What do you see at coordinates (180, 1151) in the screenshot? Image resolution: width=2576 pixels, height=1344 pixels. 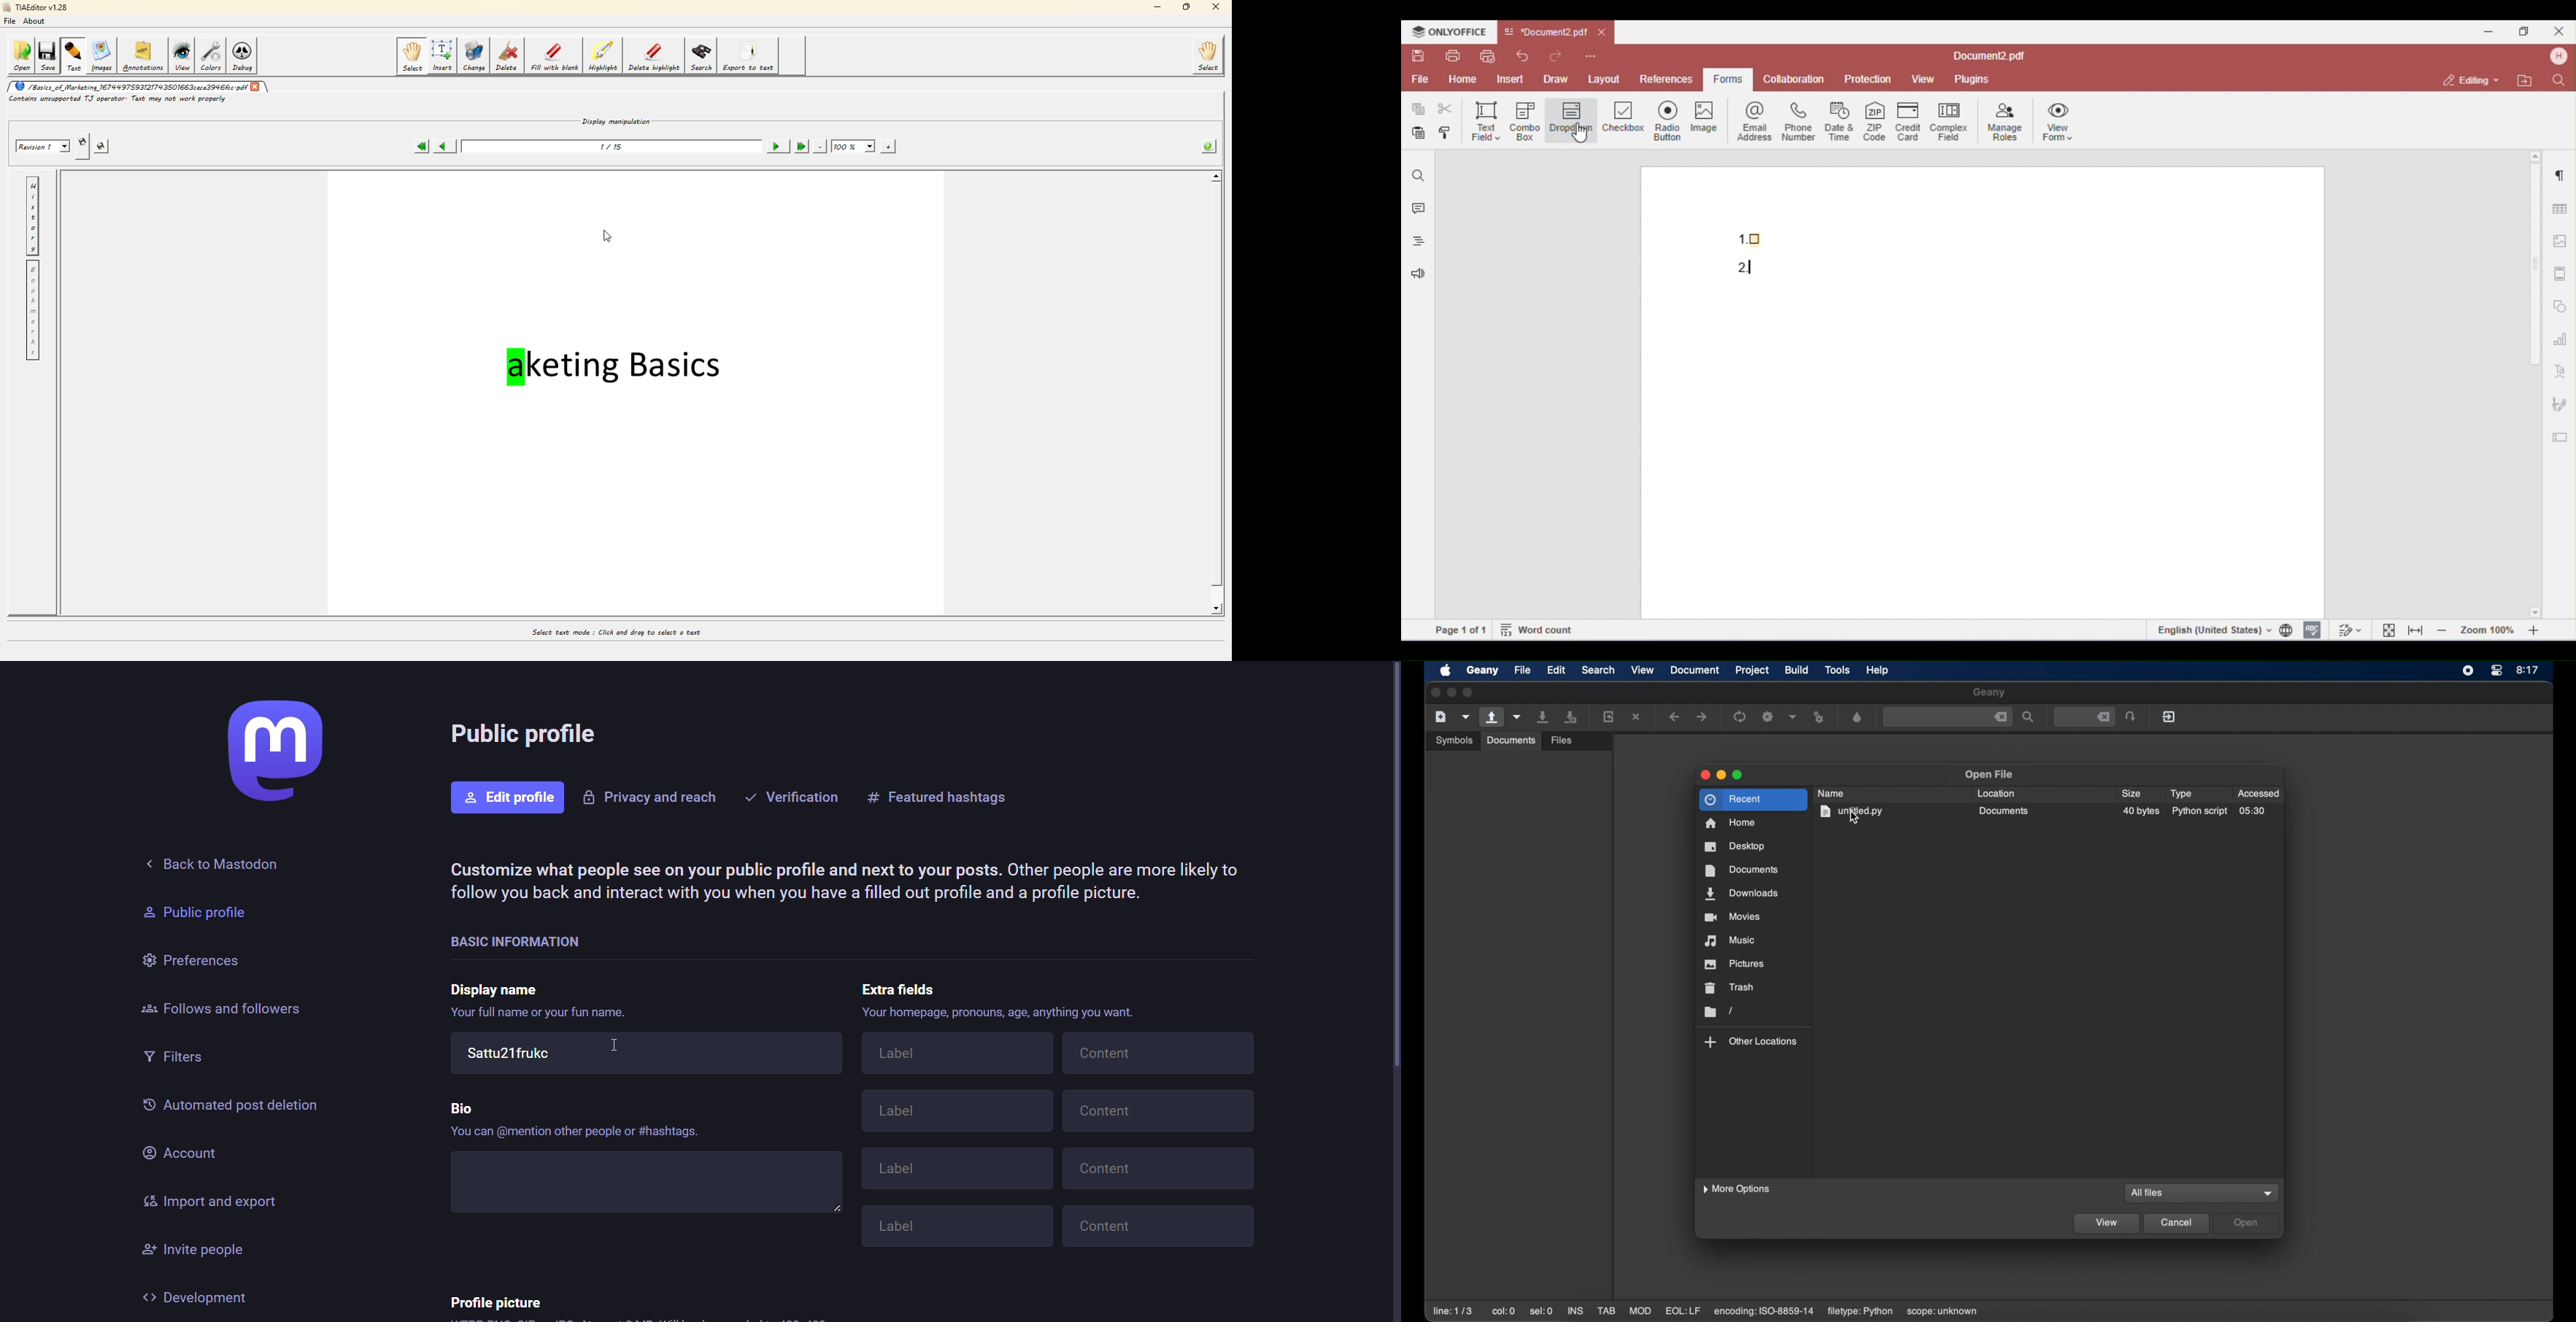 I see `account` at bounding box center [180, 1151].